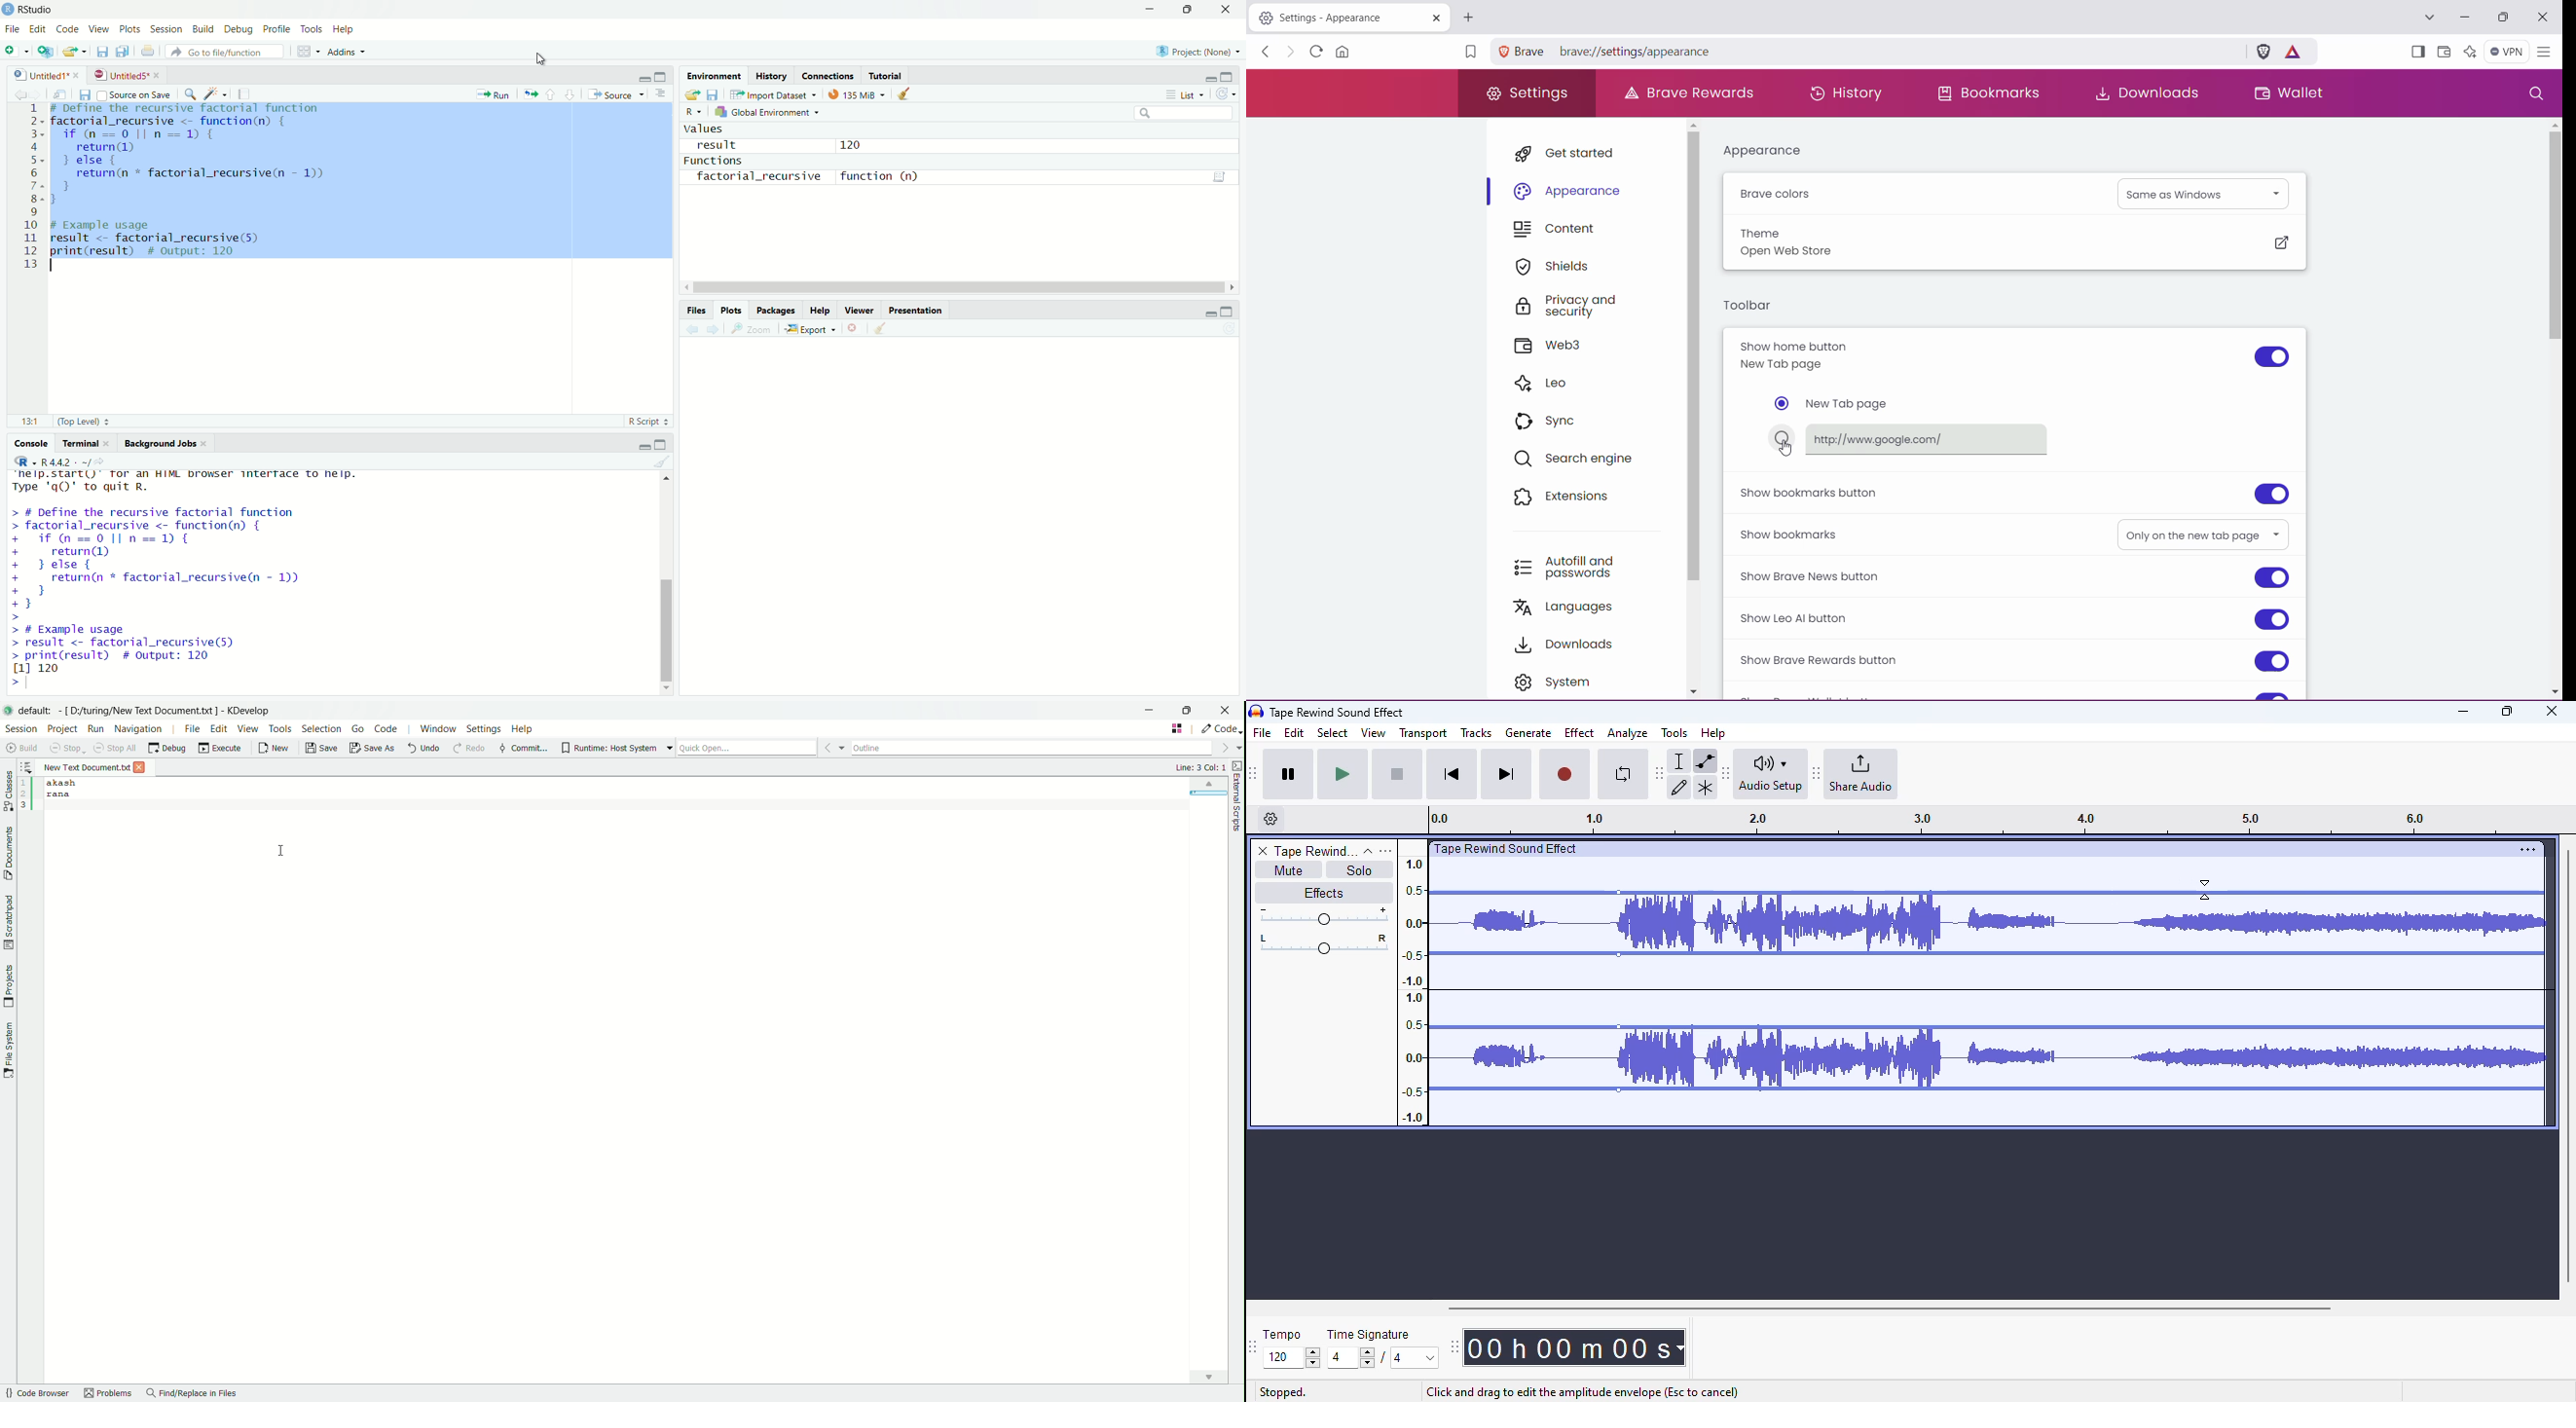 This screenshot has height=1428, width=2576. What do you see at coordinates (1235, 284) in the screenshot?
I see `Right` at bounding box center [1235, 284].